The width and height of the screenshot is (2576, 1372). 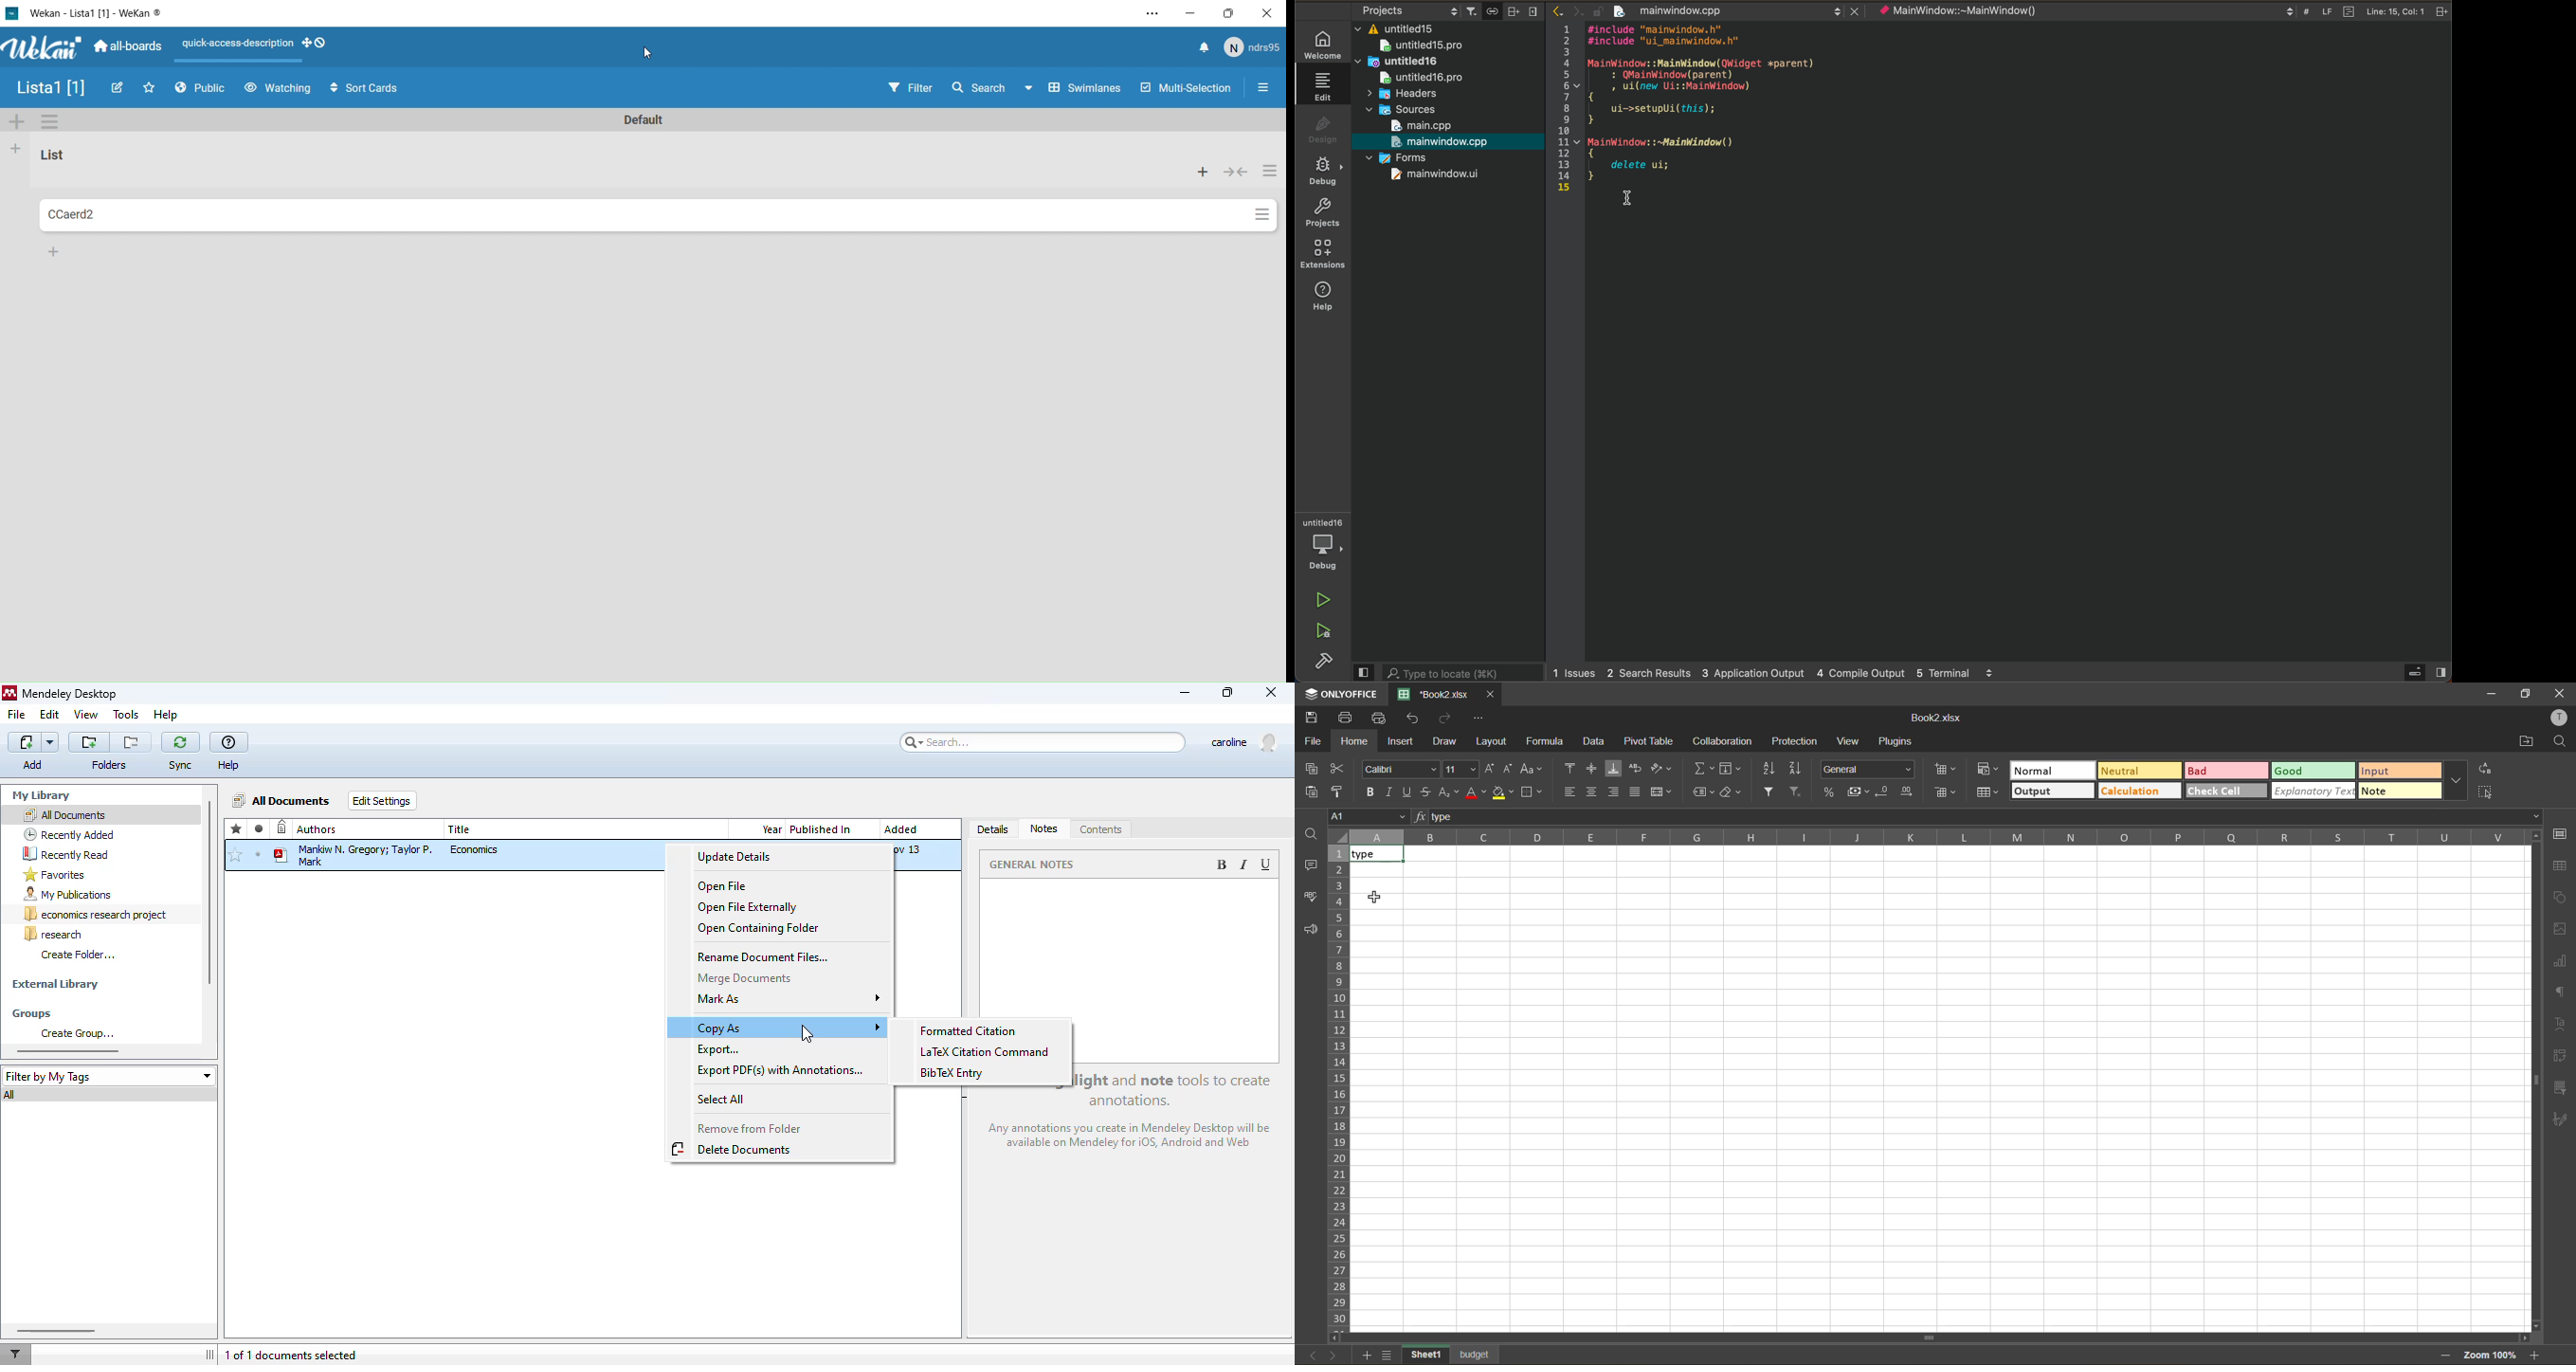 I want to click on cut, so click(x=1341, y=768).